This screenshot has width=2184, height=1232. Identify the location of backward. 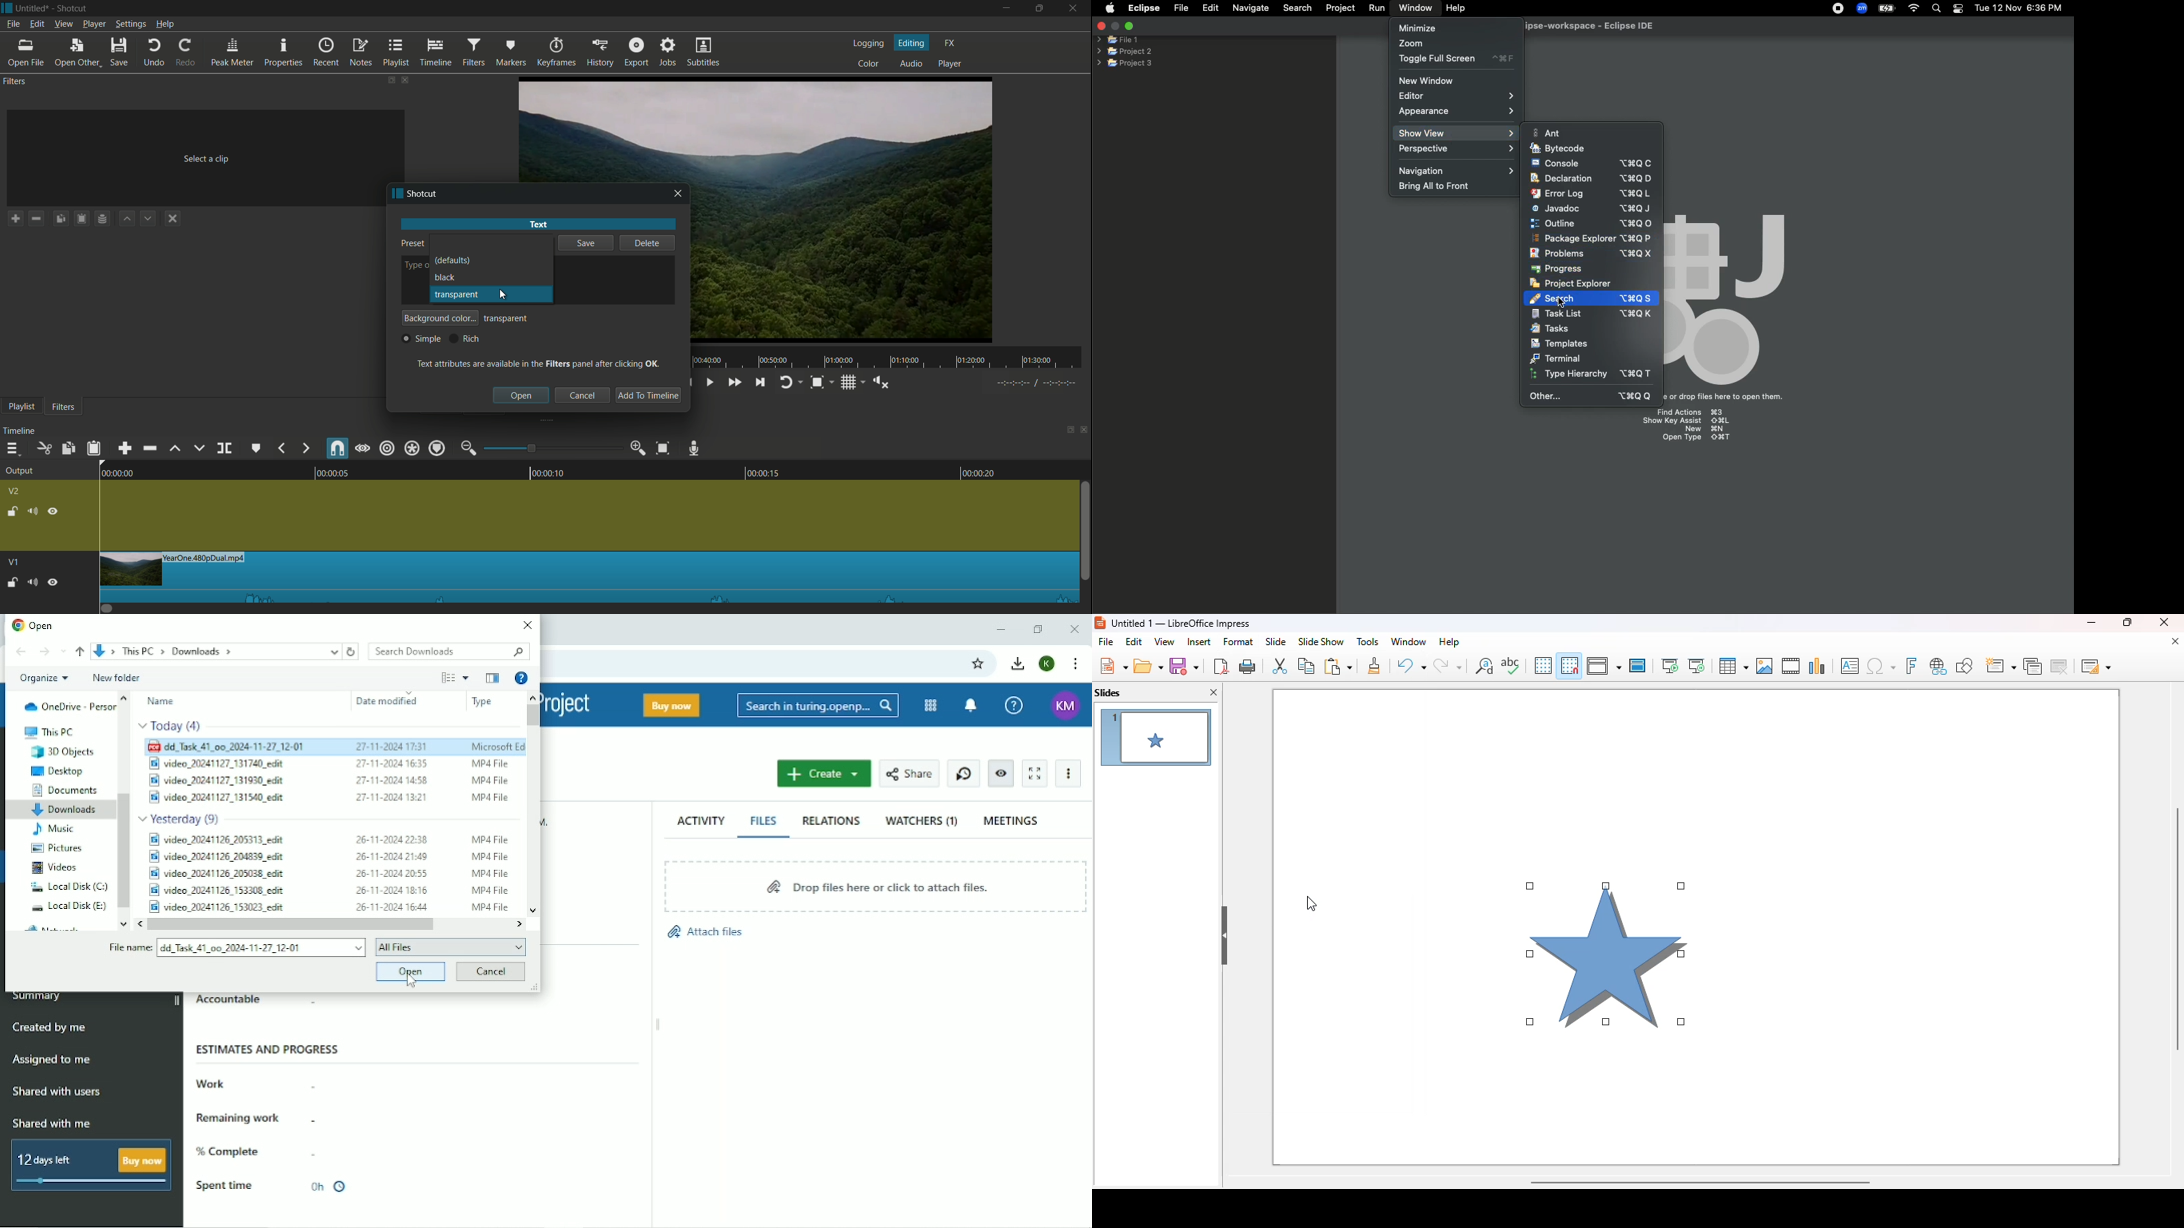
(281, 447).